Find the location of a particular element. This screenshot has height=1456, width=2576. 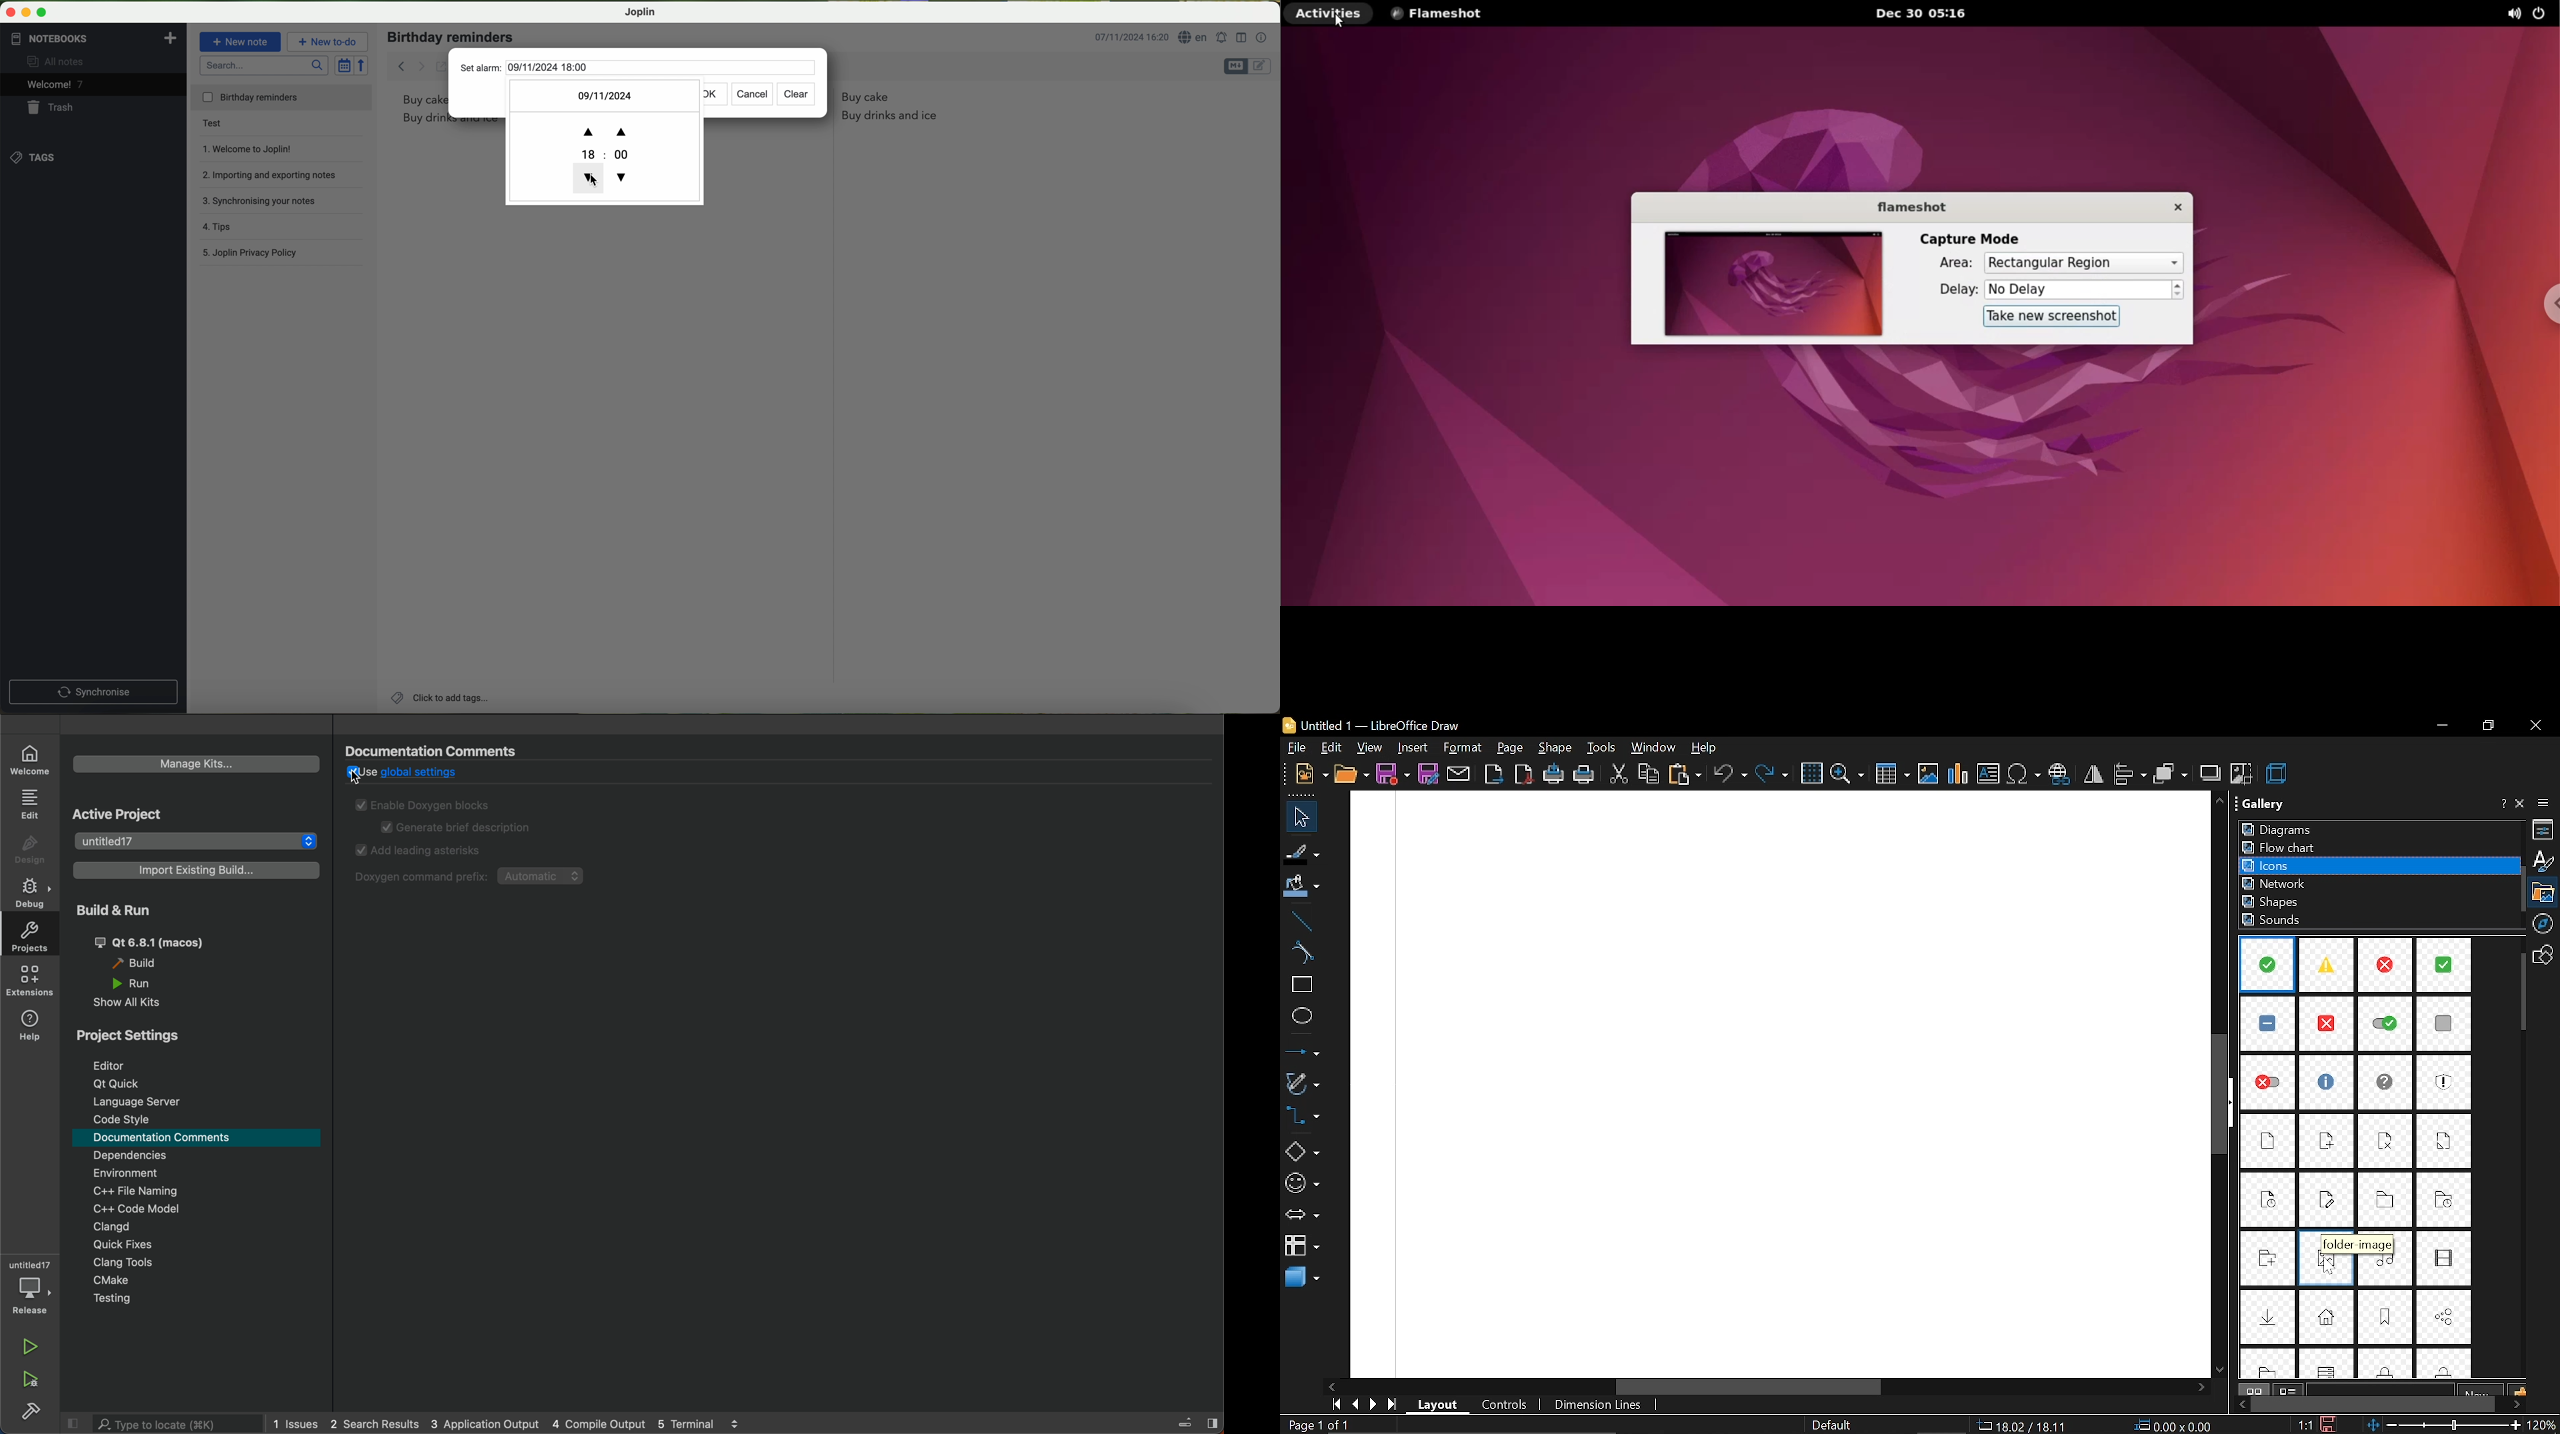

close is located at coordinates (2535, 727).